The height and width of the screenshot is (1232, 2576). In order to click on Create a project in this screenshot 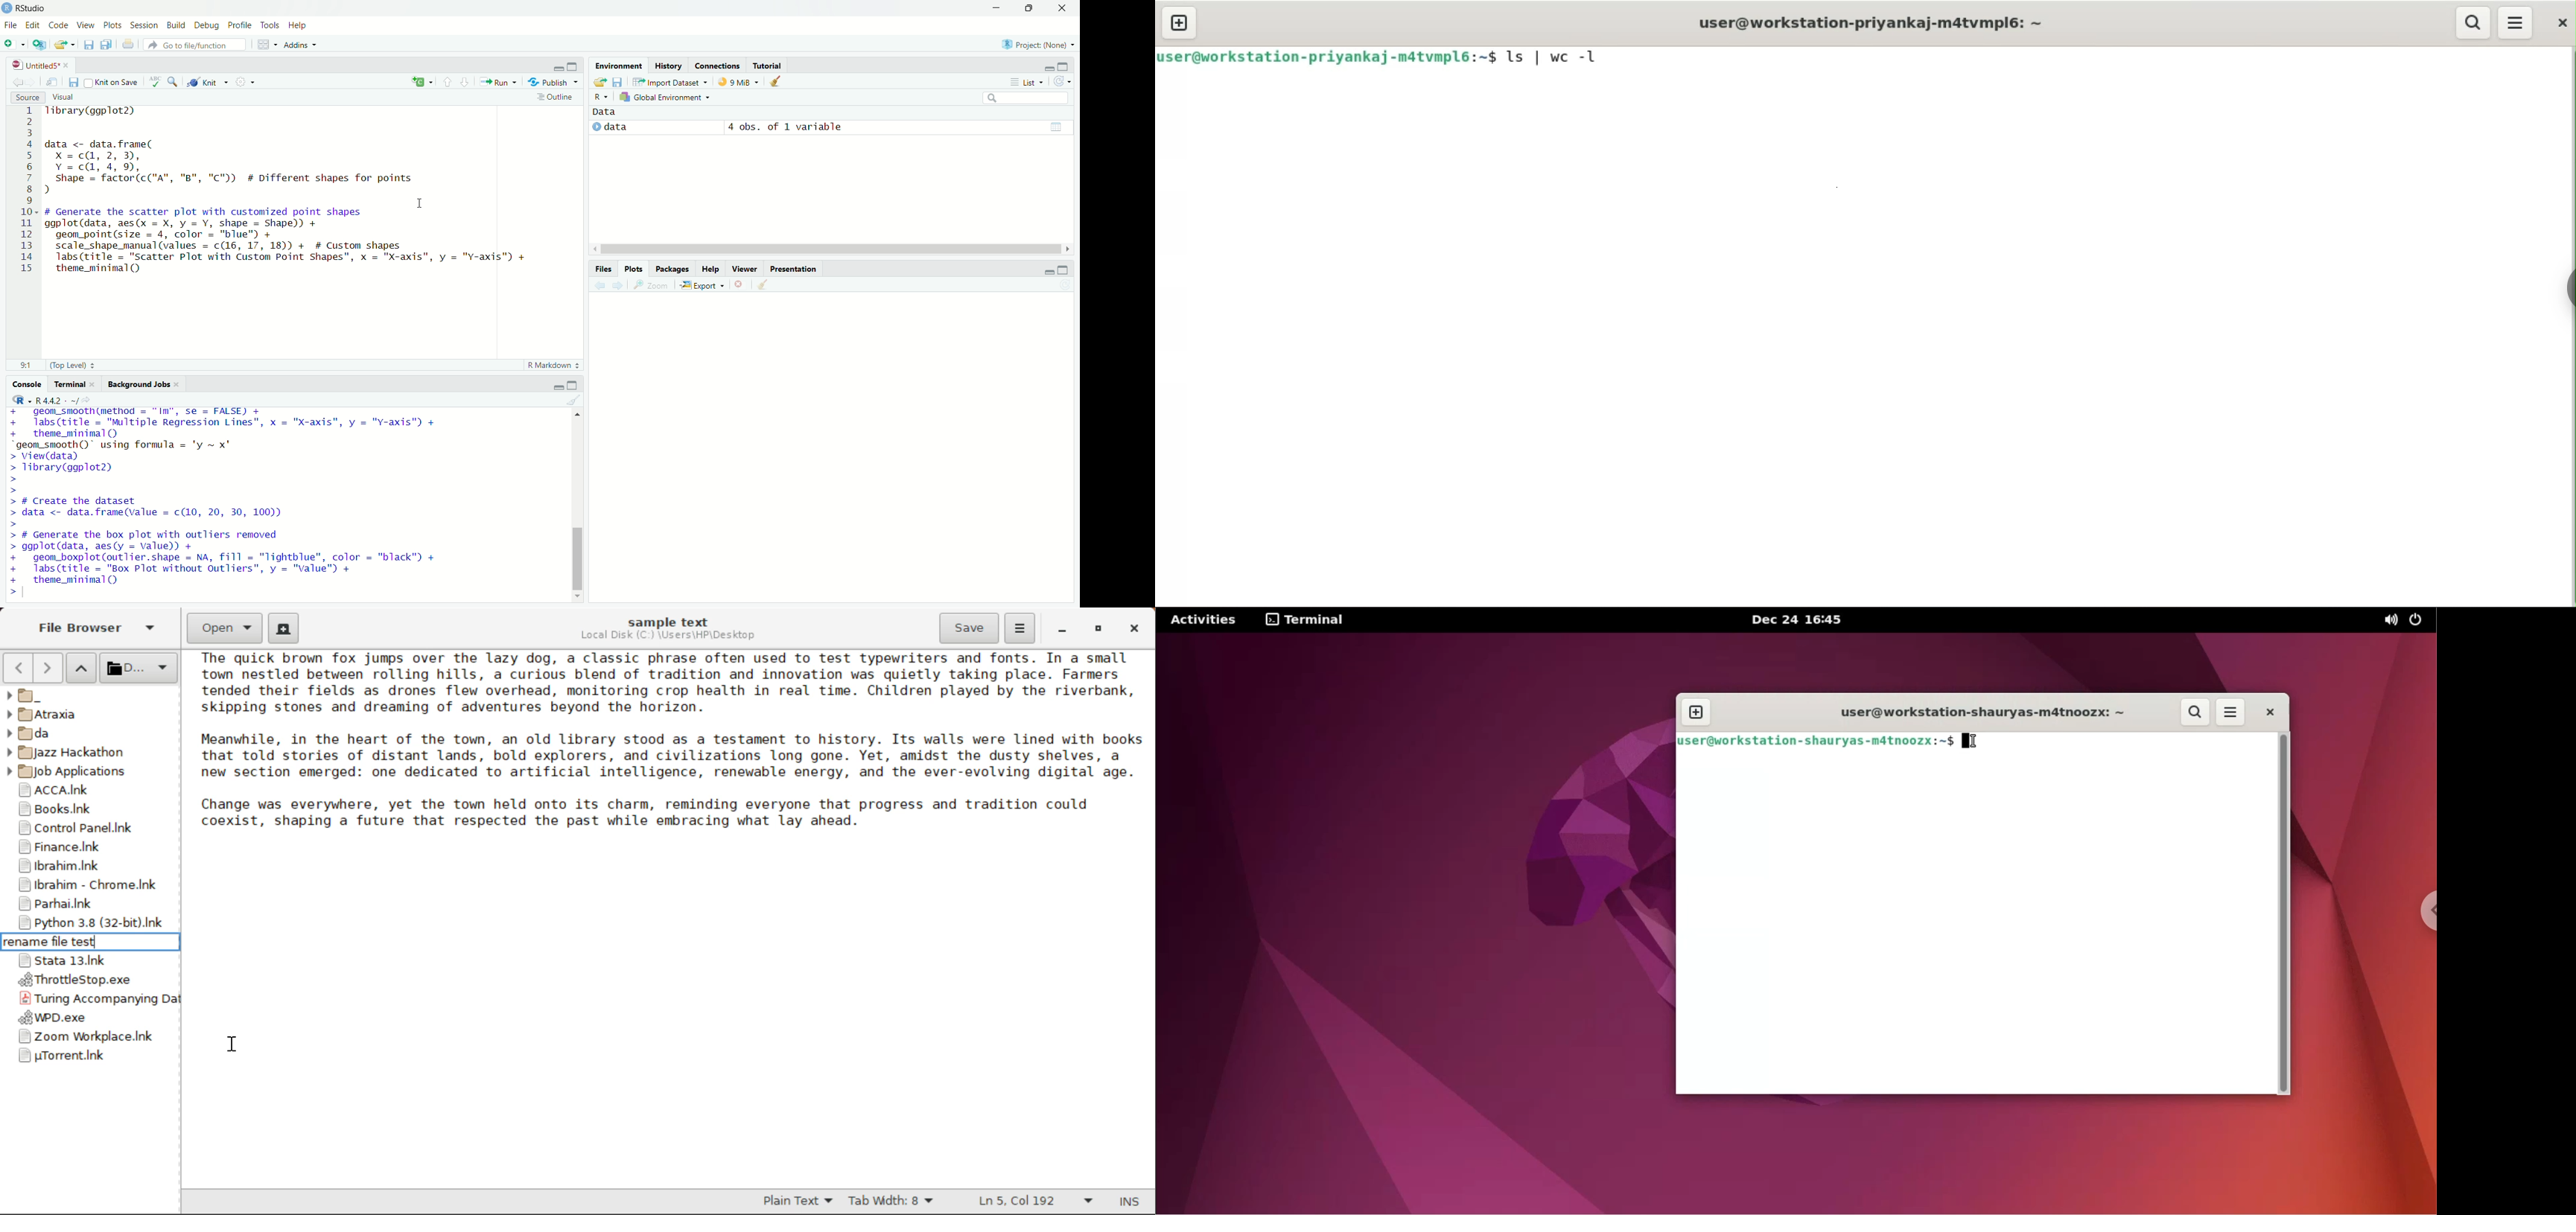, I will do `click(40, 44)`.